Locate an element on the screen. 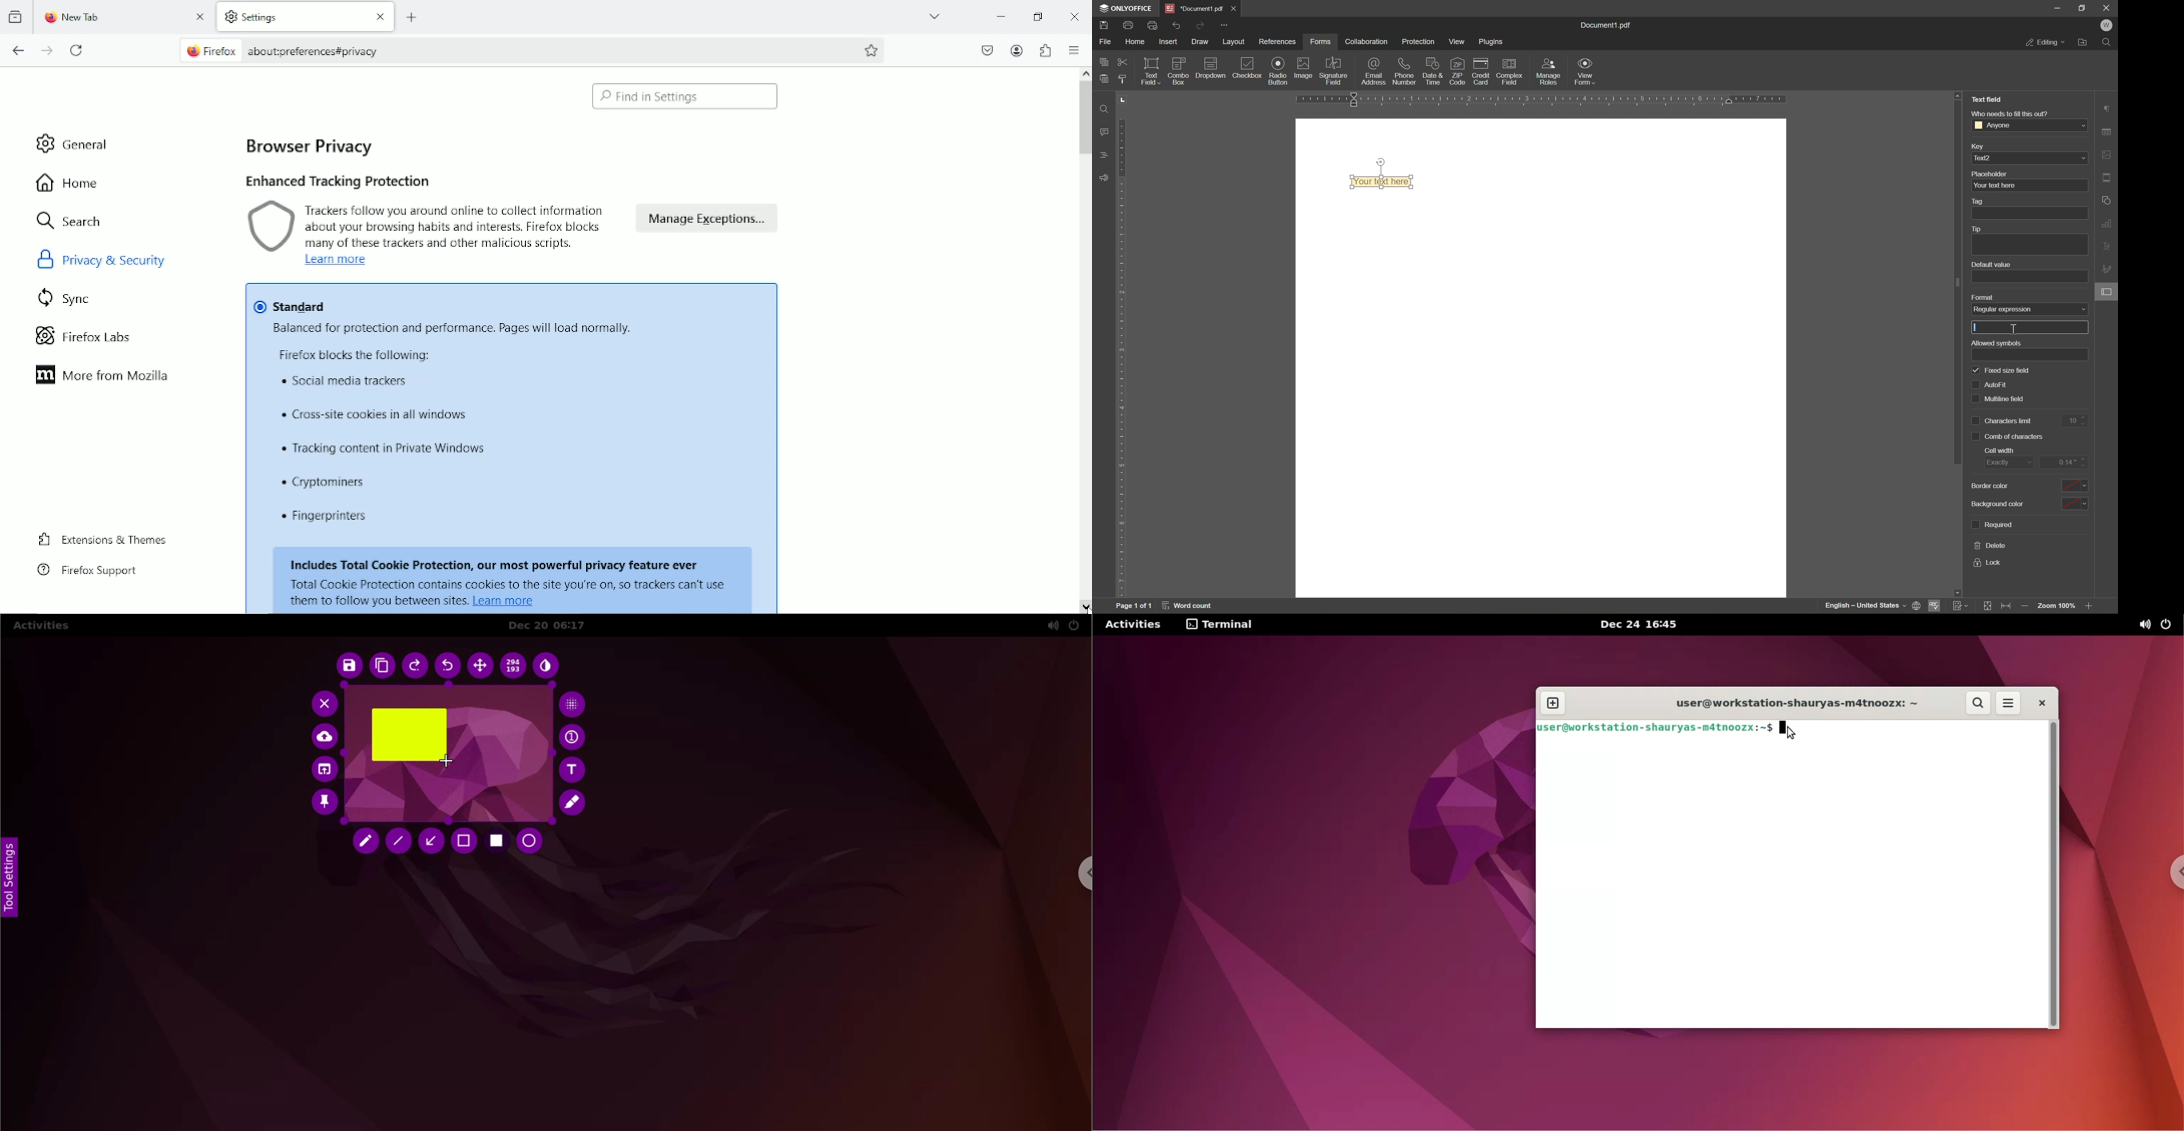  color is located at coordinates (2074, 505).